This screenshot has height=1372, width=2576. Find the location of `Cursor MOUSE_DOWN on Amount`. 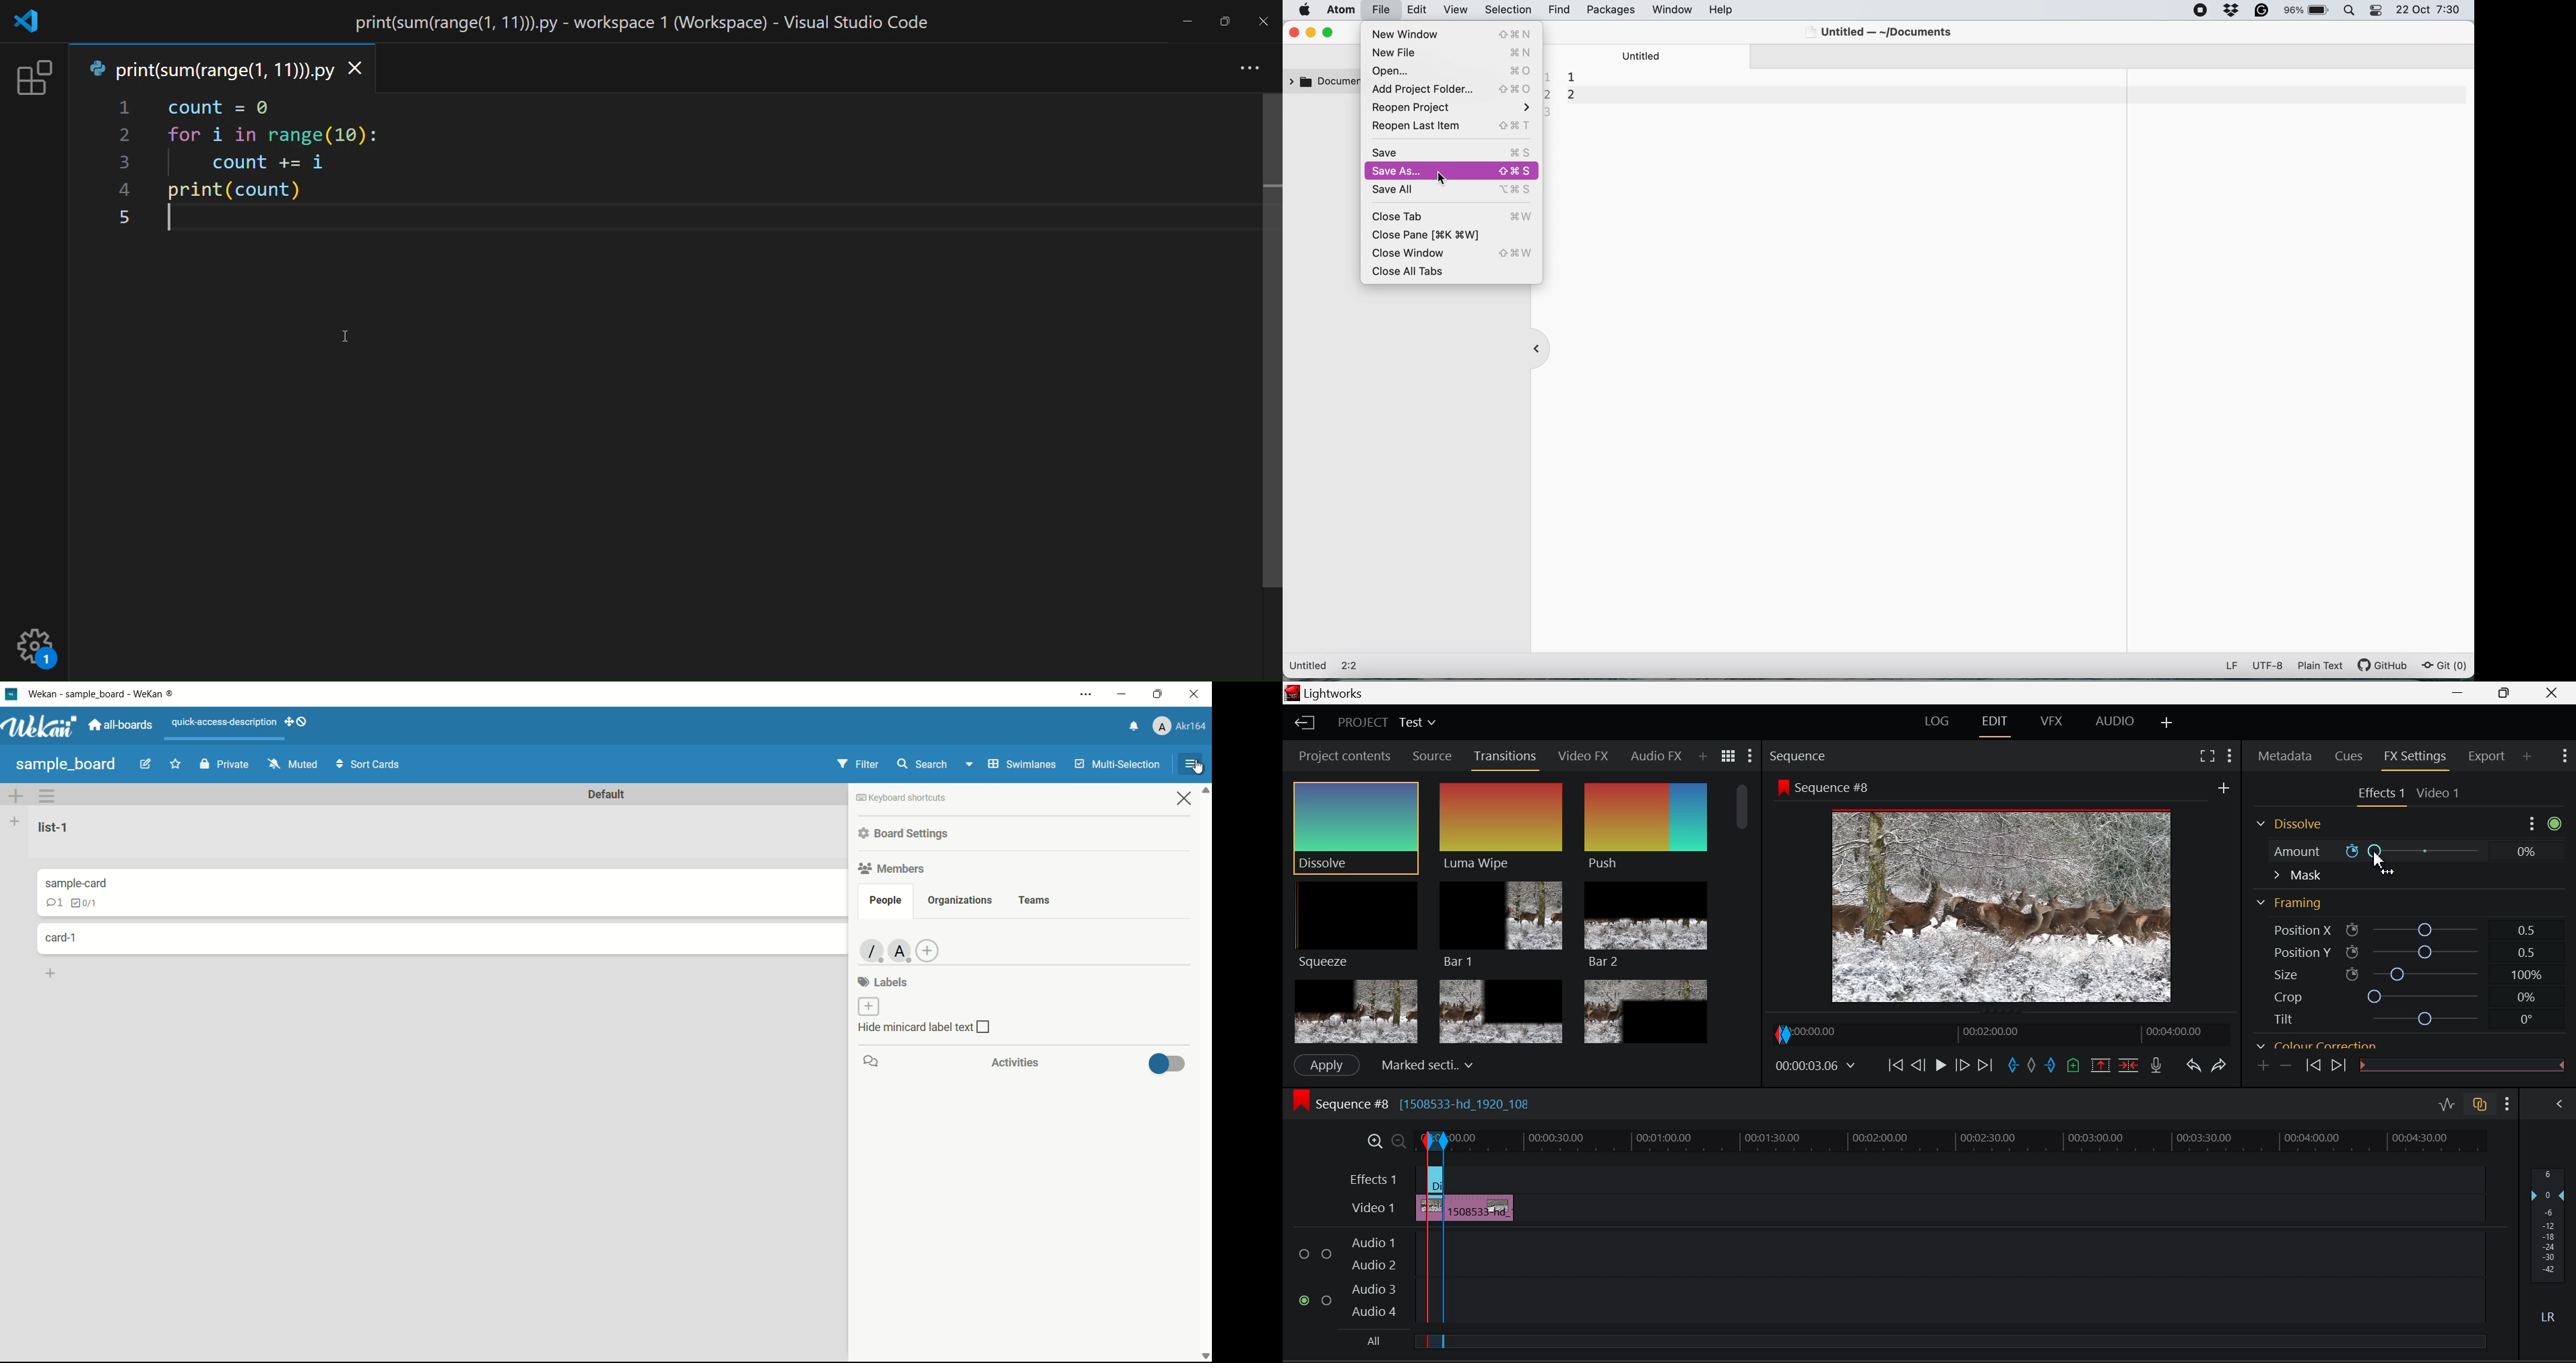

Cursor MOUSE_DOWN on Amount is located at coordinates (2405, 851).